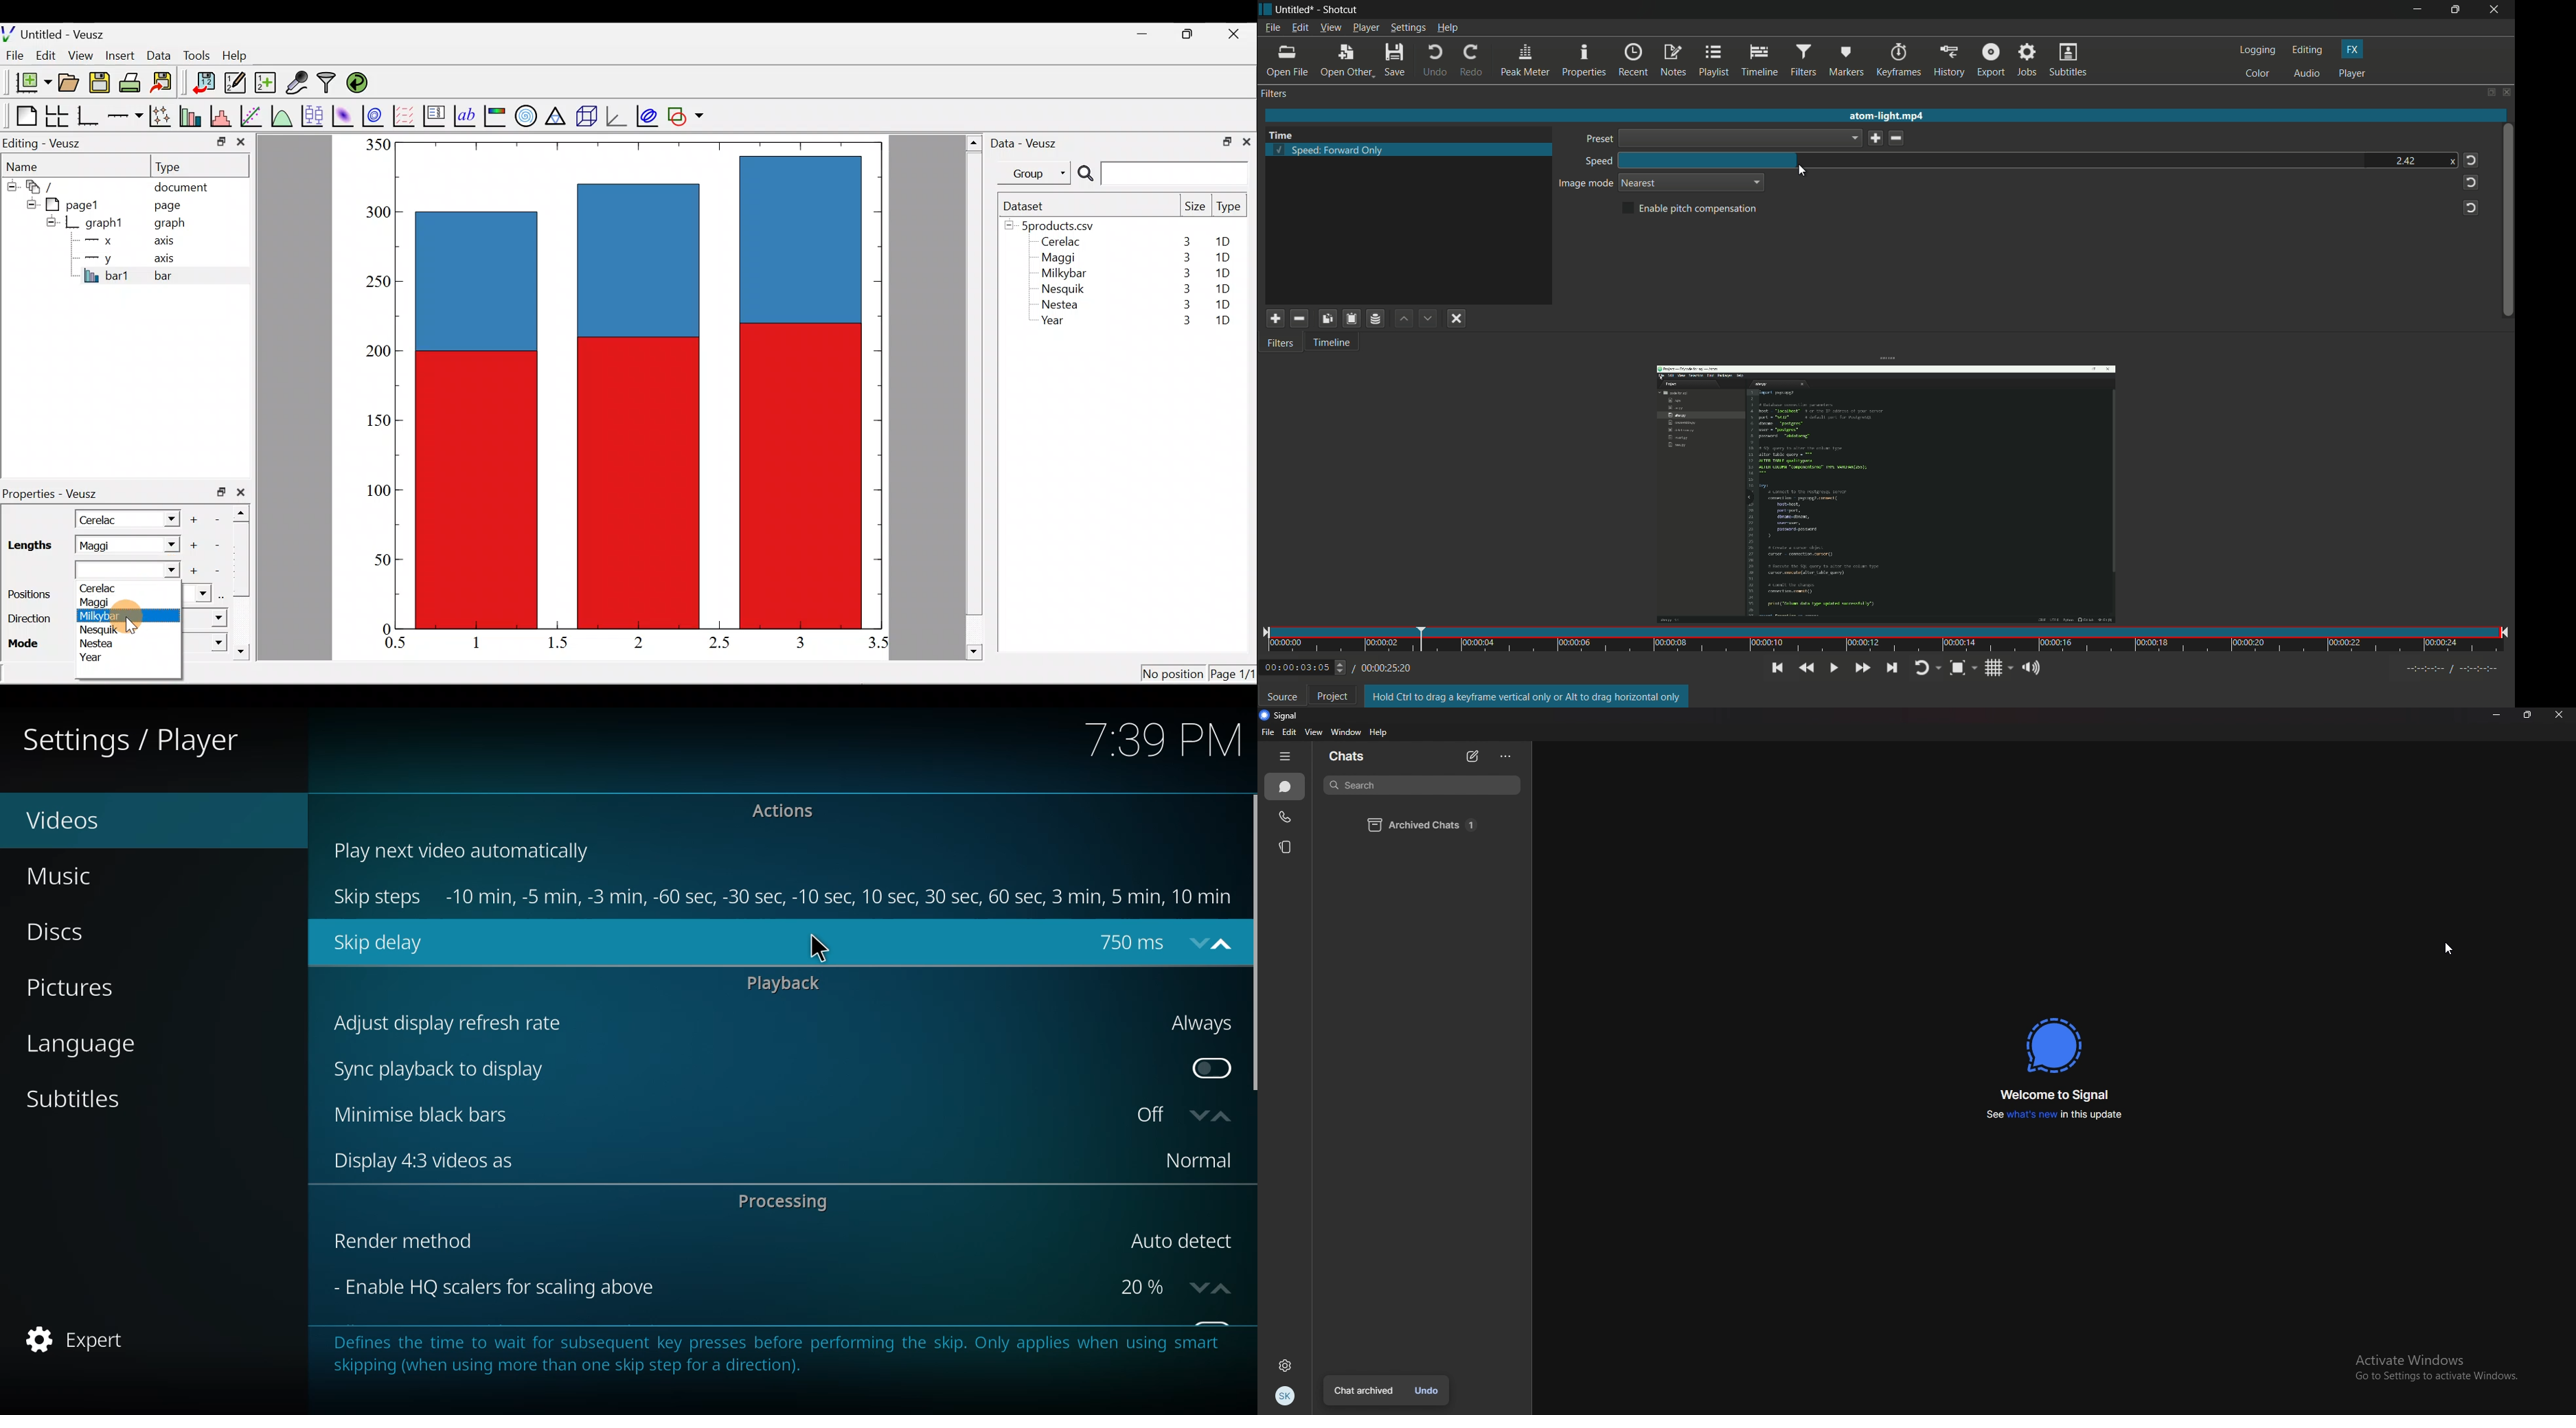  I want to click on move filter down, so click(1428, 318).